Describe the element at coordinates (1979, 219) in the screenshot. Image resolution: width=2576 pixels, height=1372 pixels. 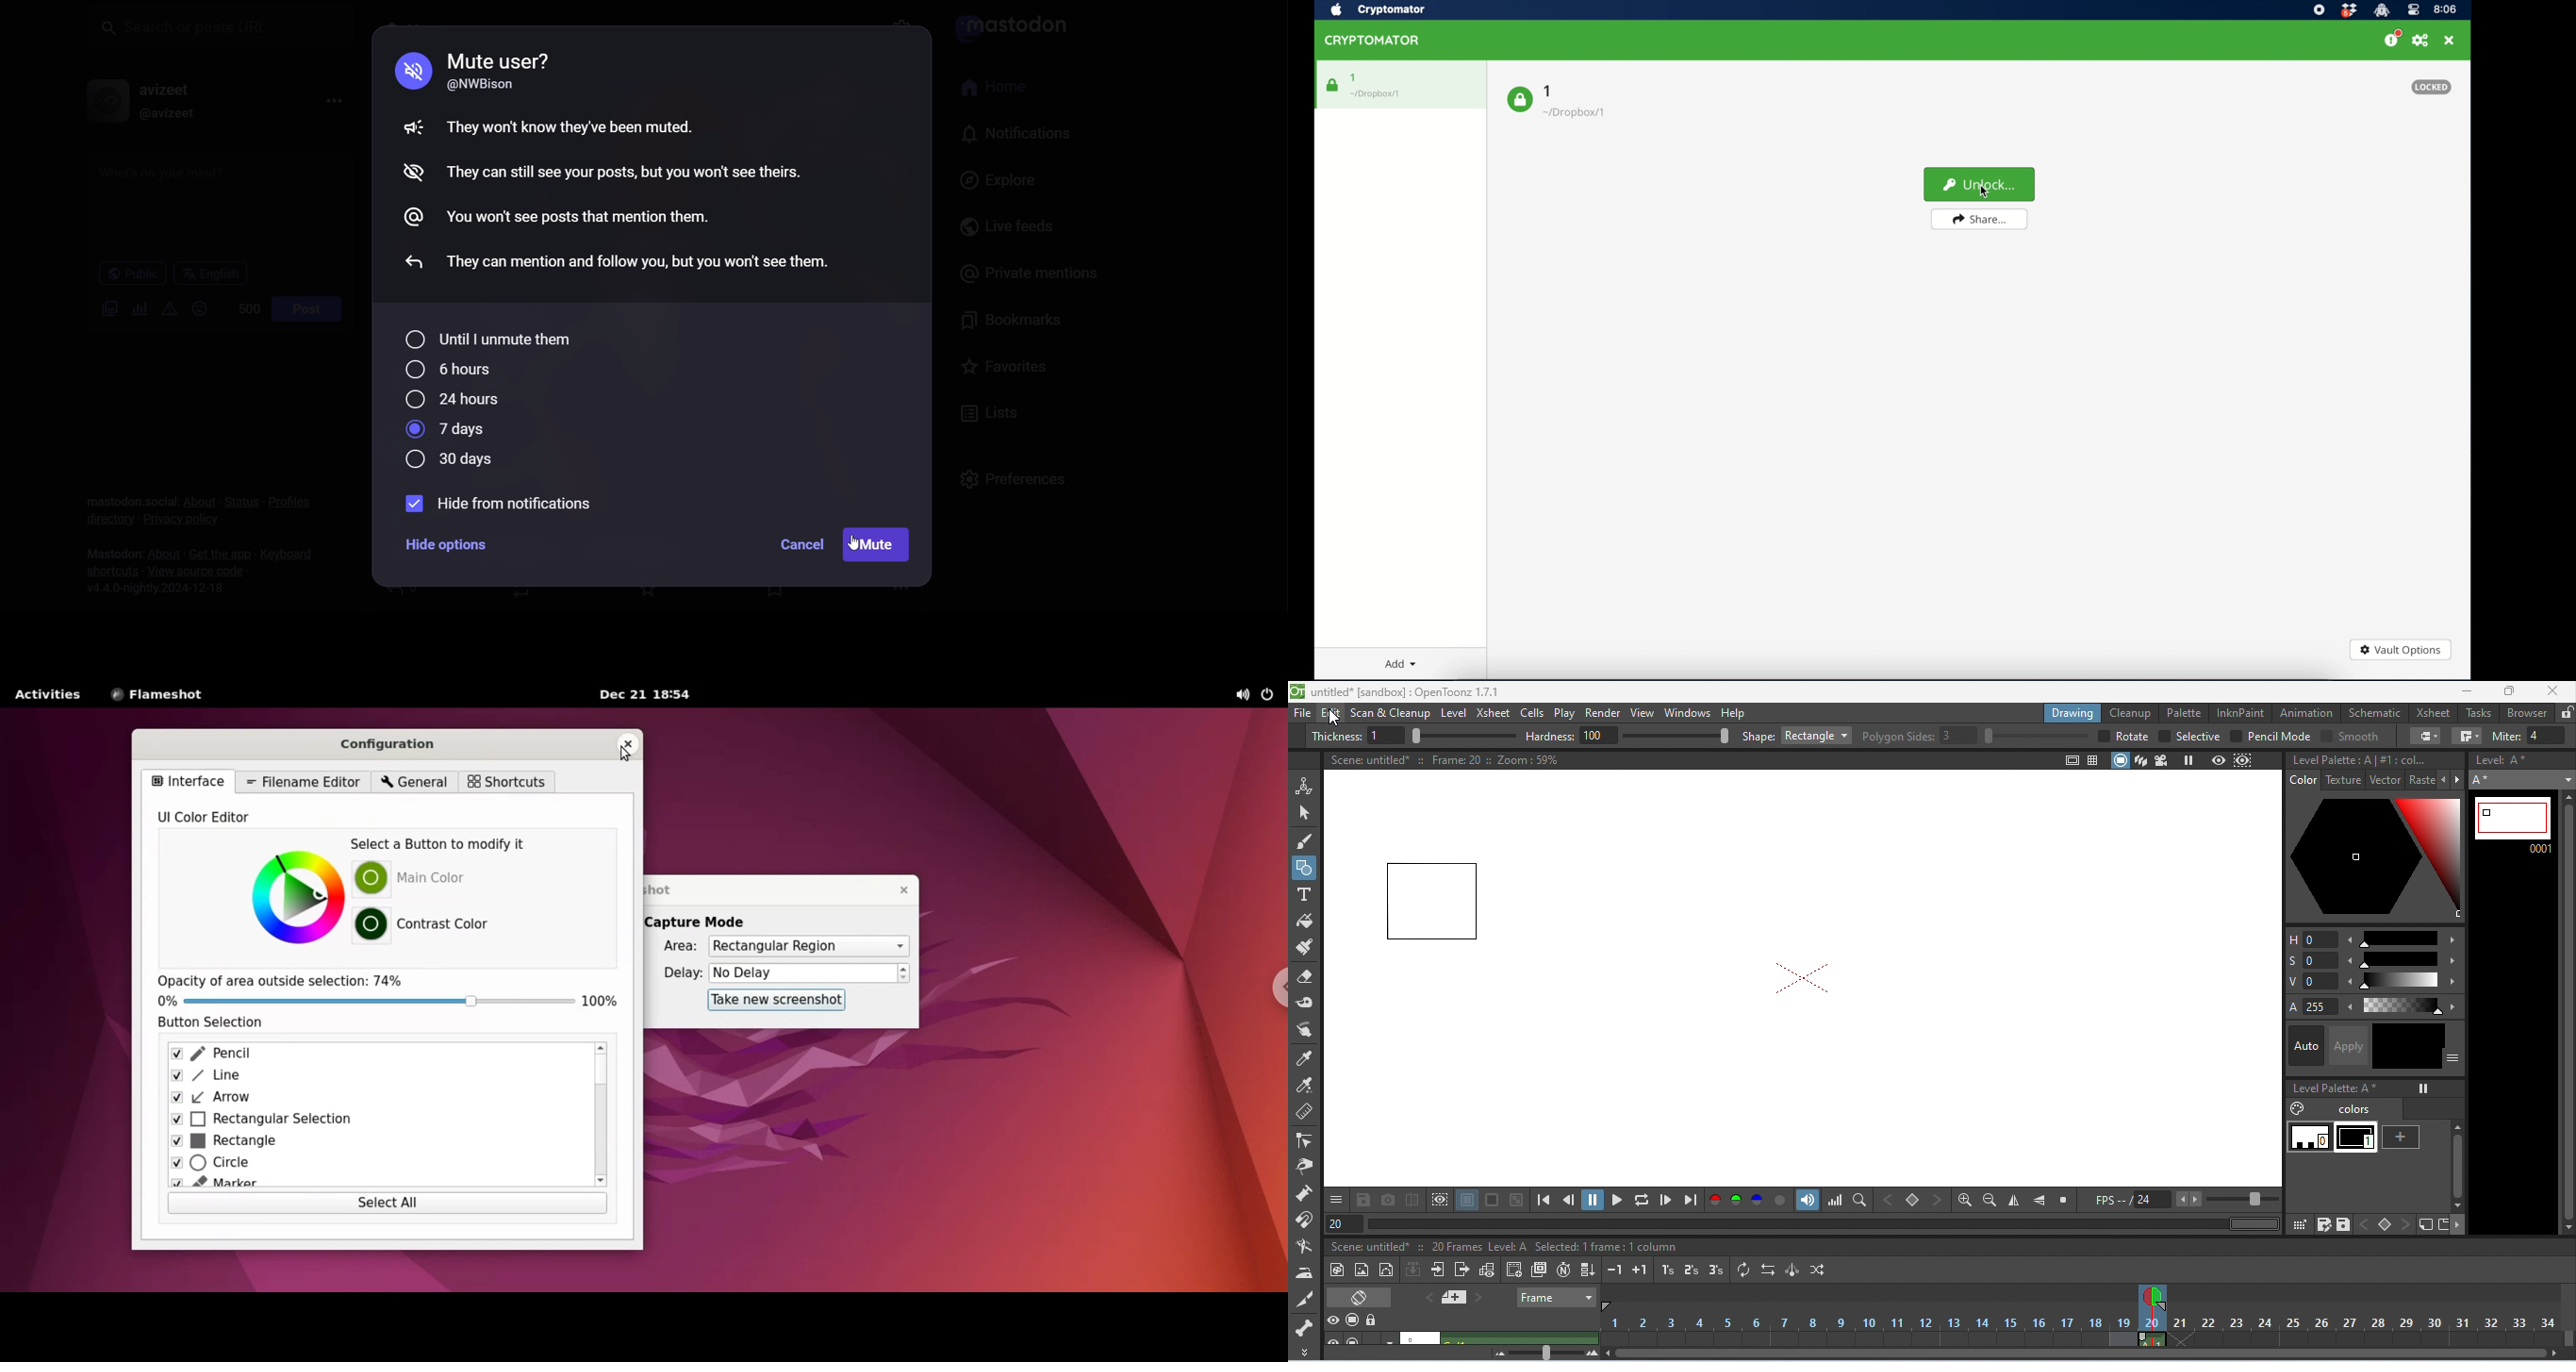
I see `share` at that location.